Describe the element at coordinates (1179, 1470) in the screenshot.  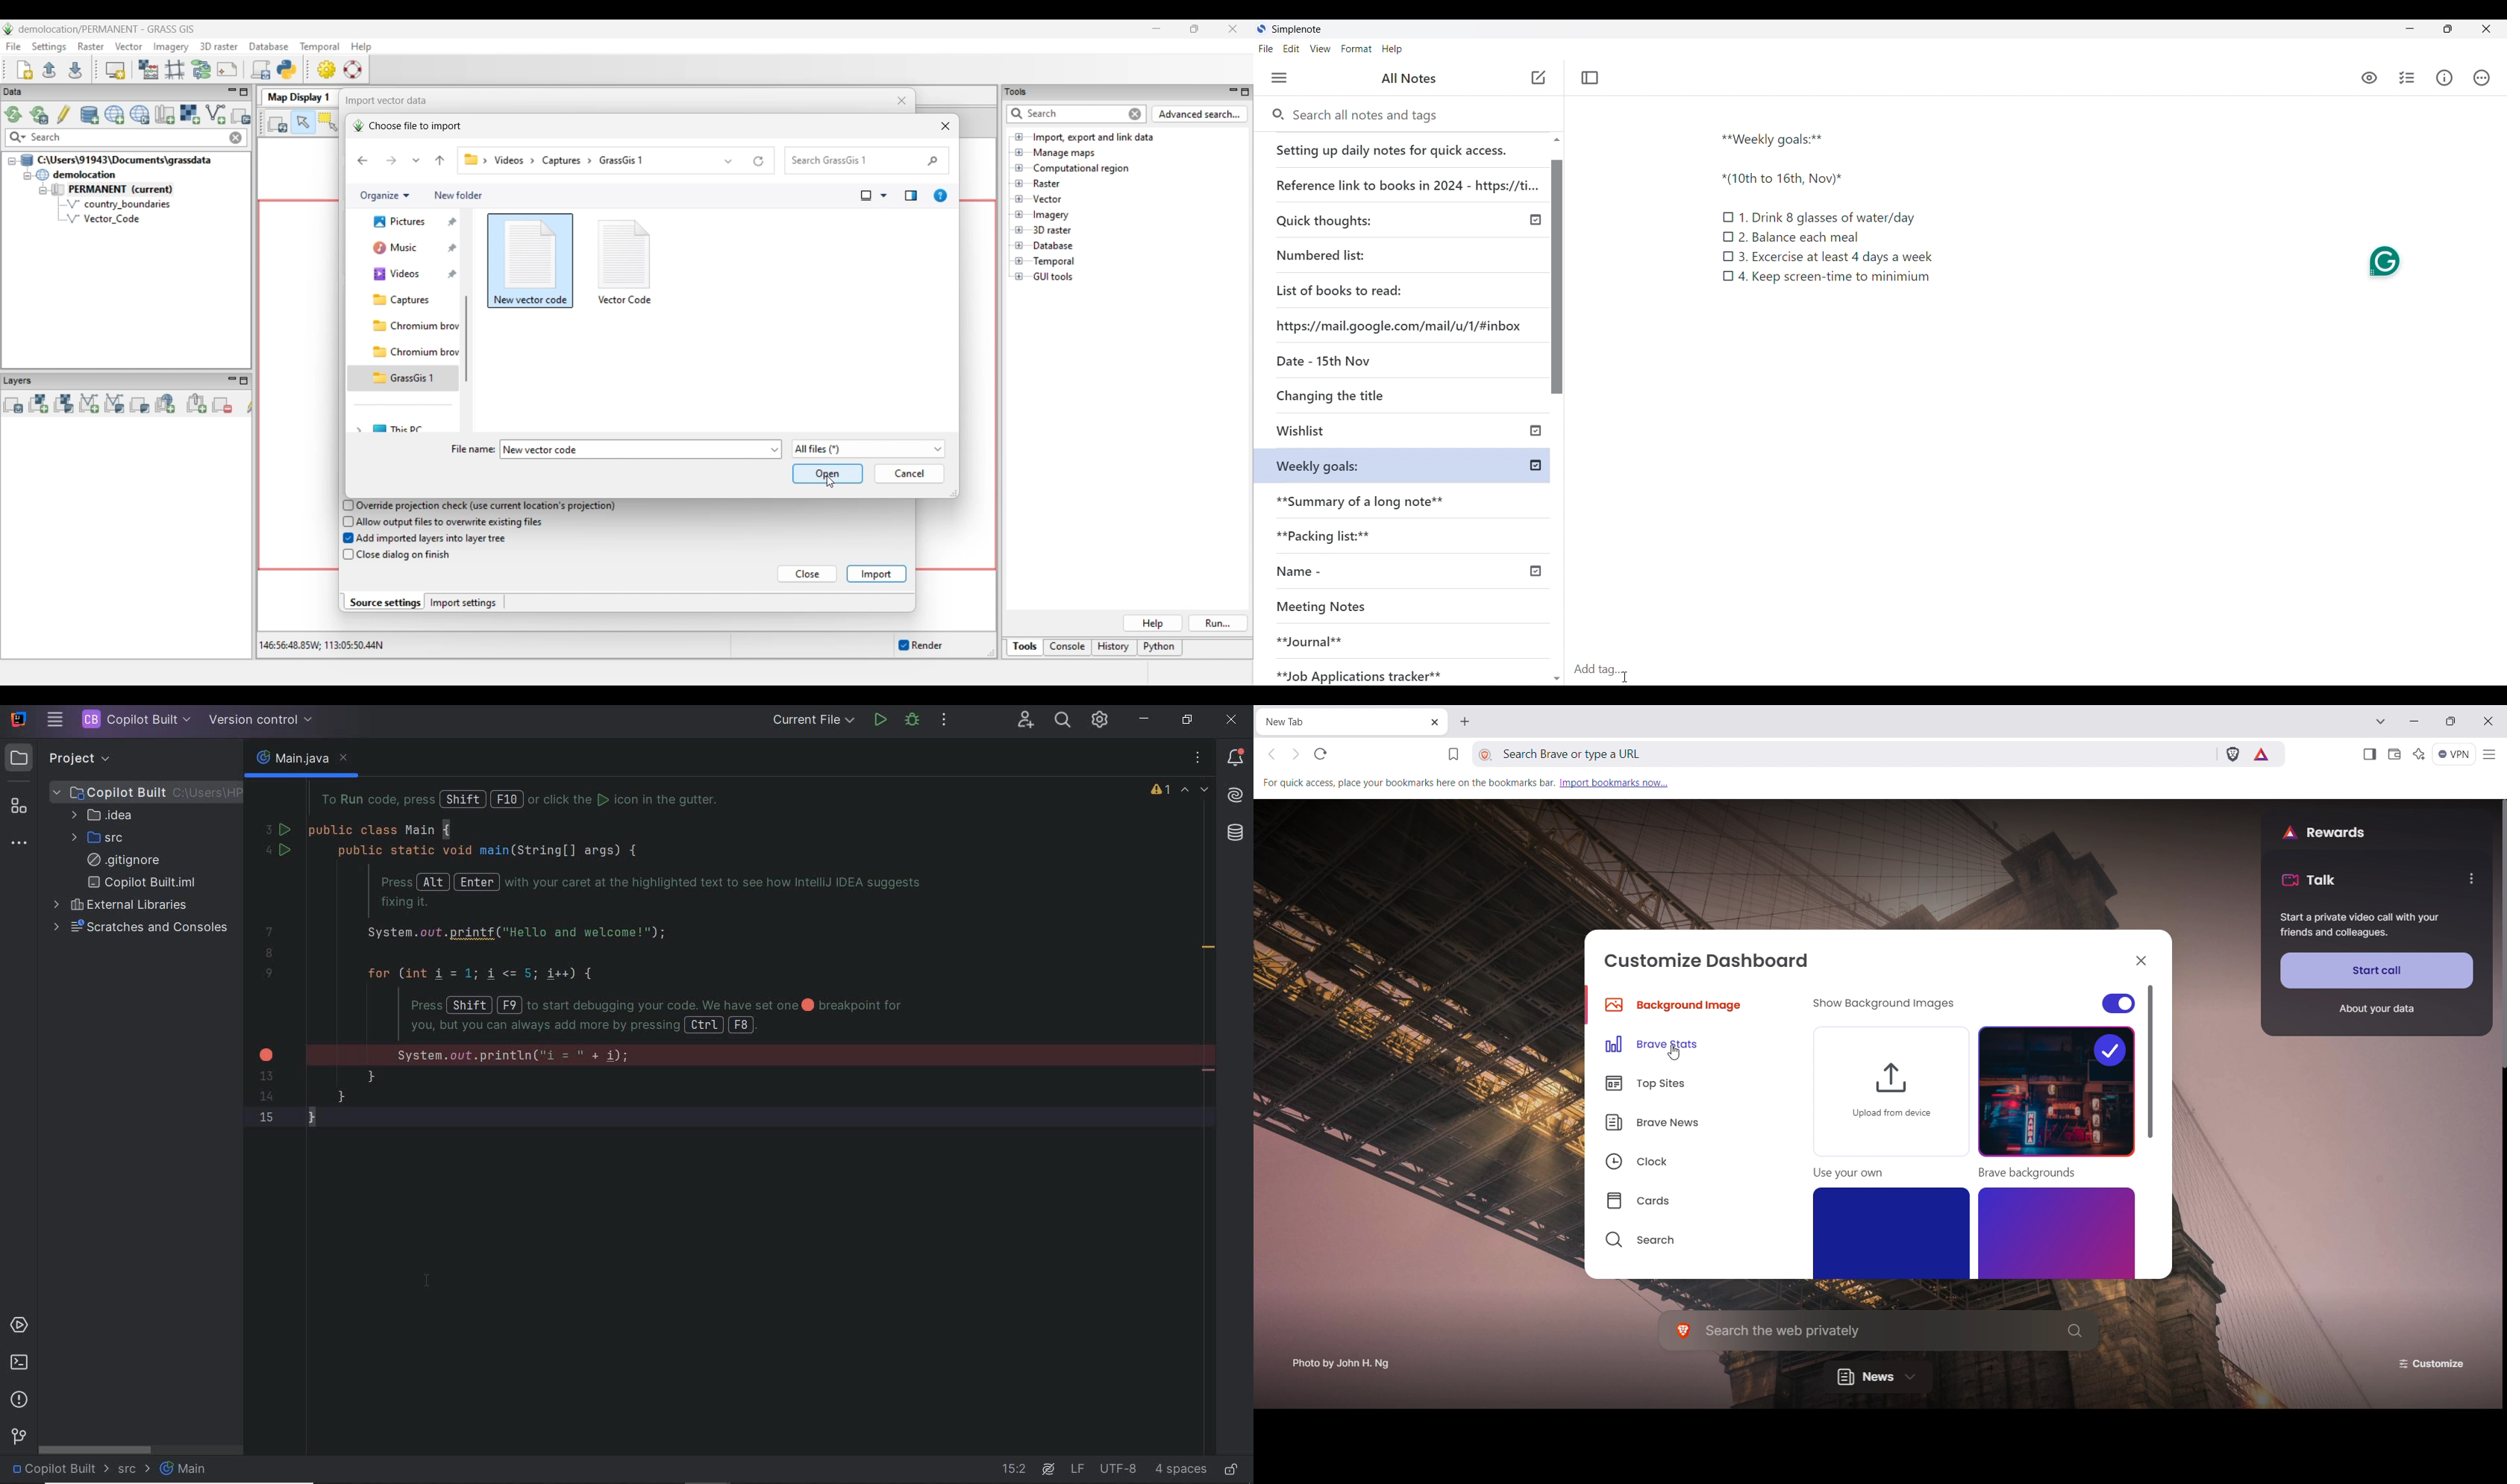
I see `indent` at that location.